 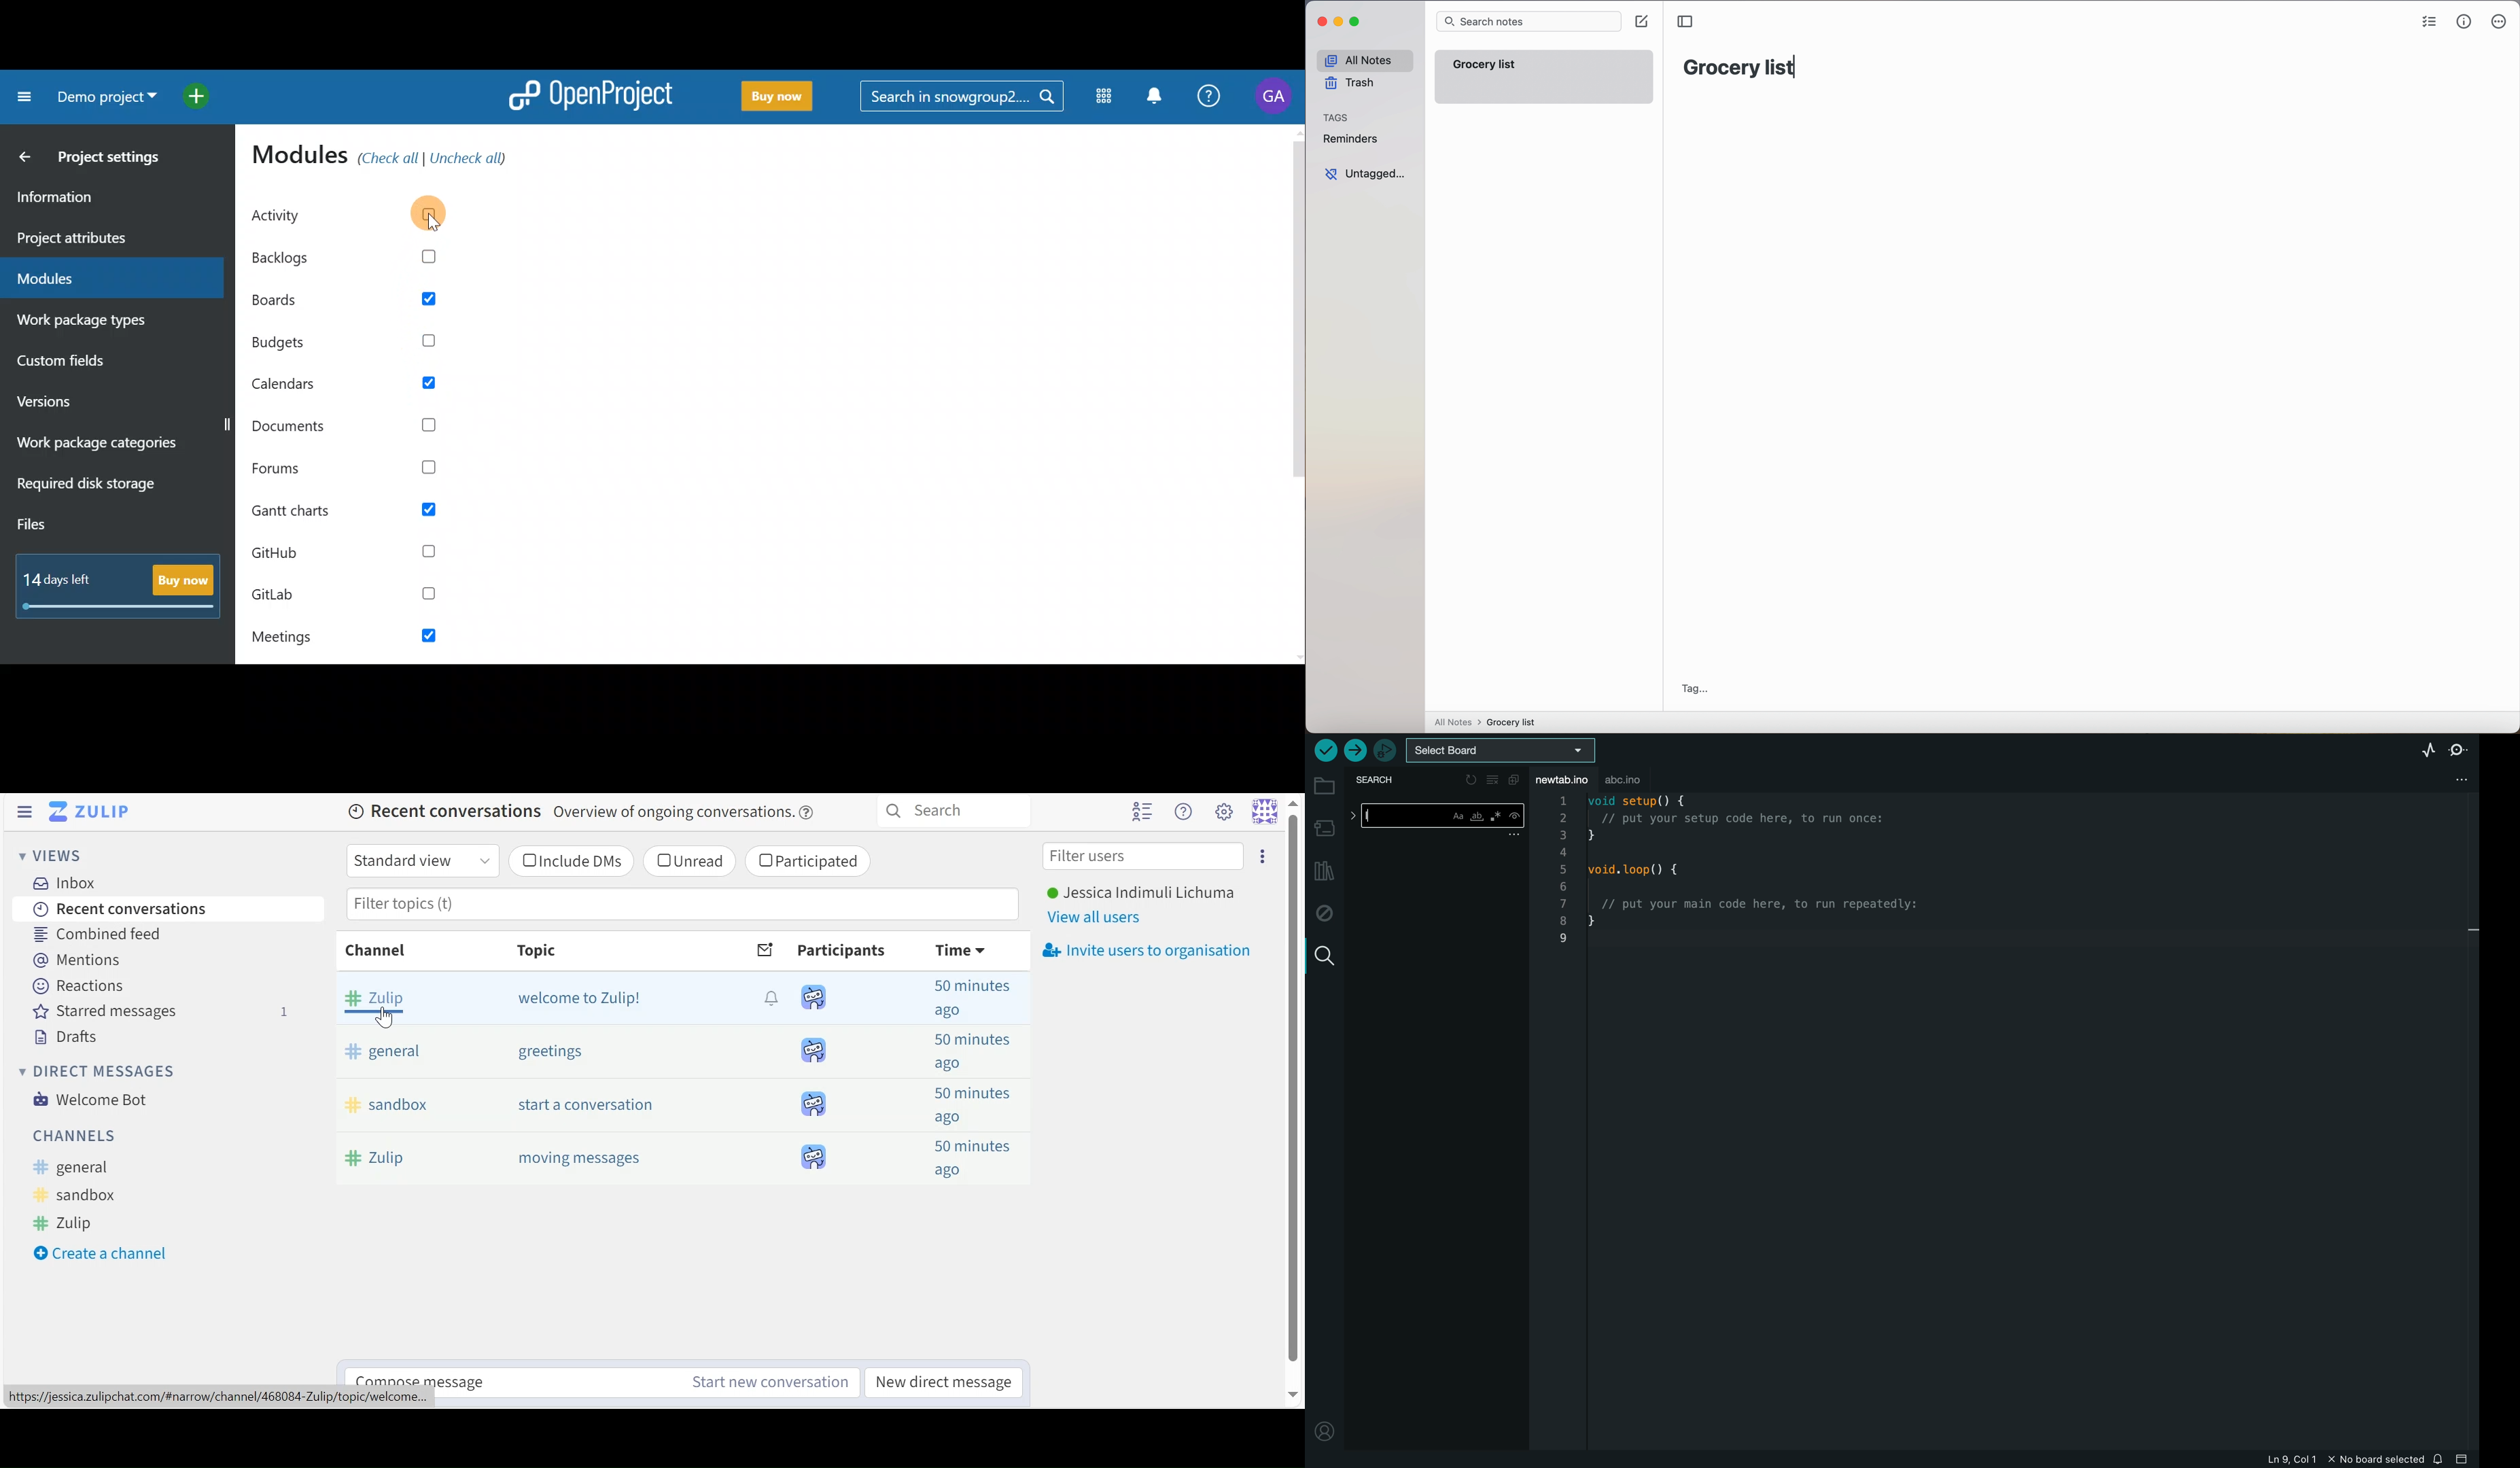 What do you see at coordinates (809, 862) in the screenshot?
I see `(un)selectParticipated` at bounding box center [809, 862].